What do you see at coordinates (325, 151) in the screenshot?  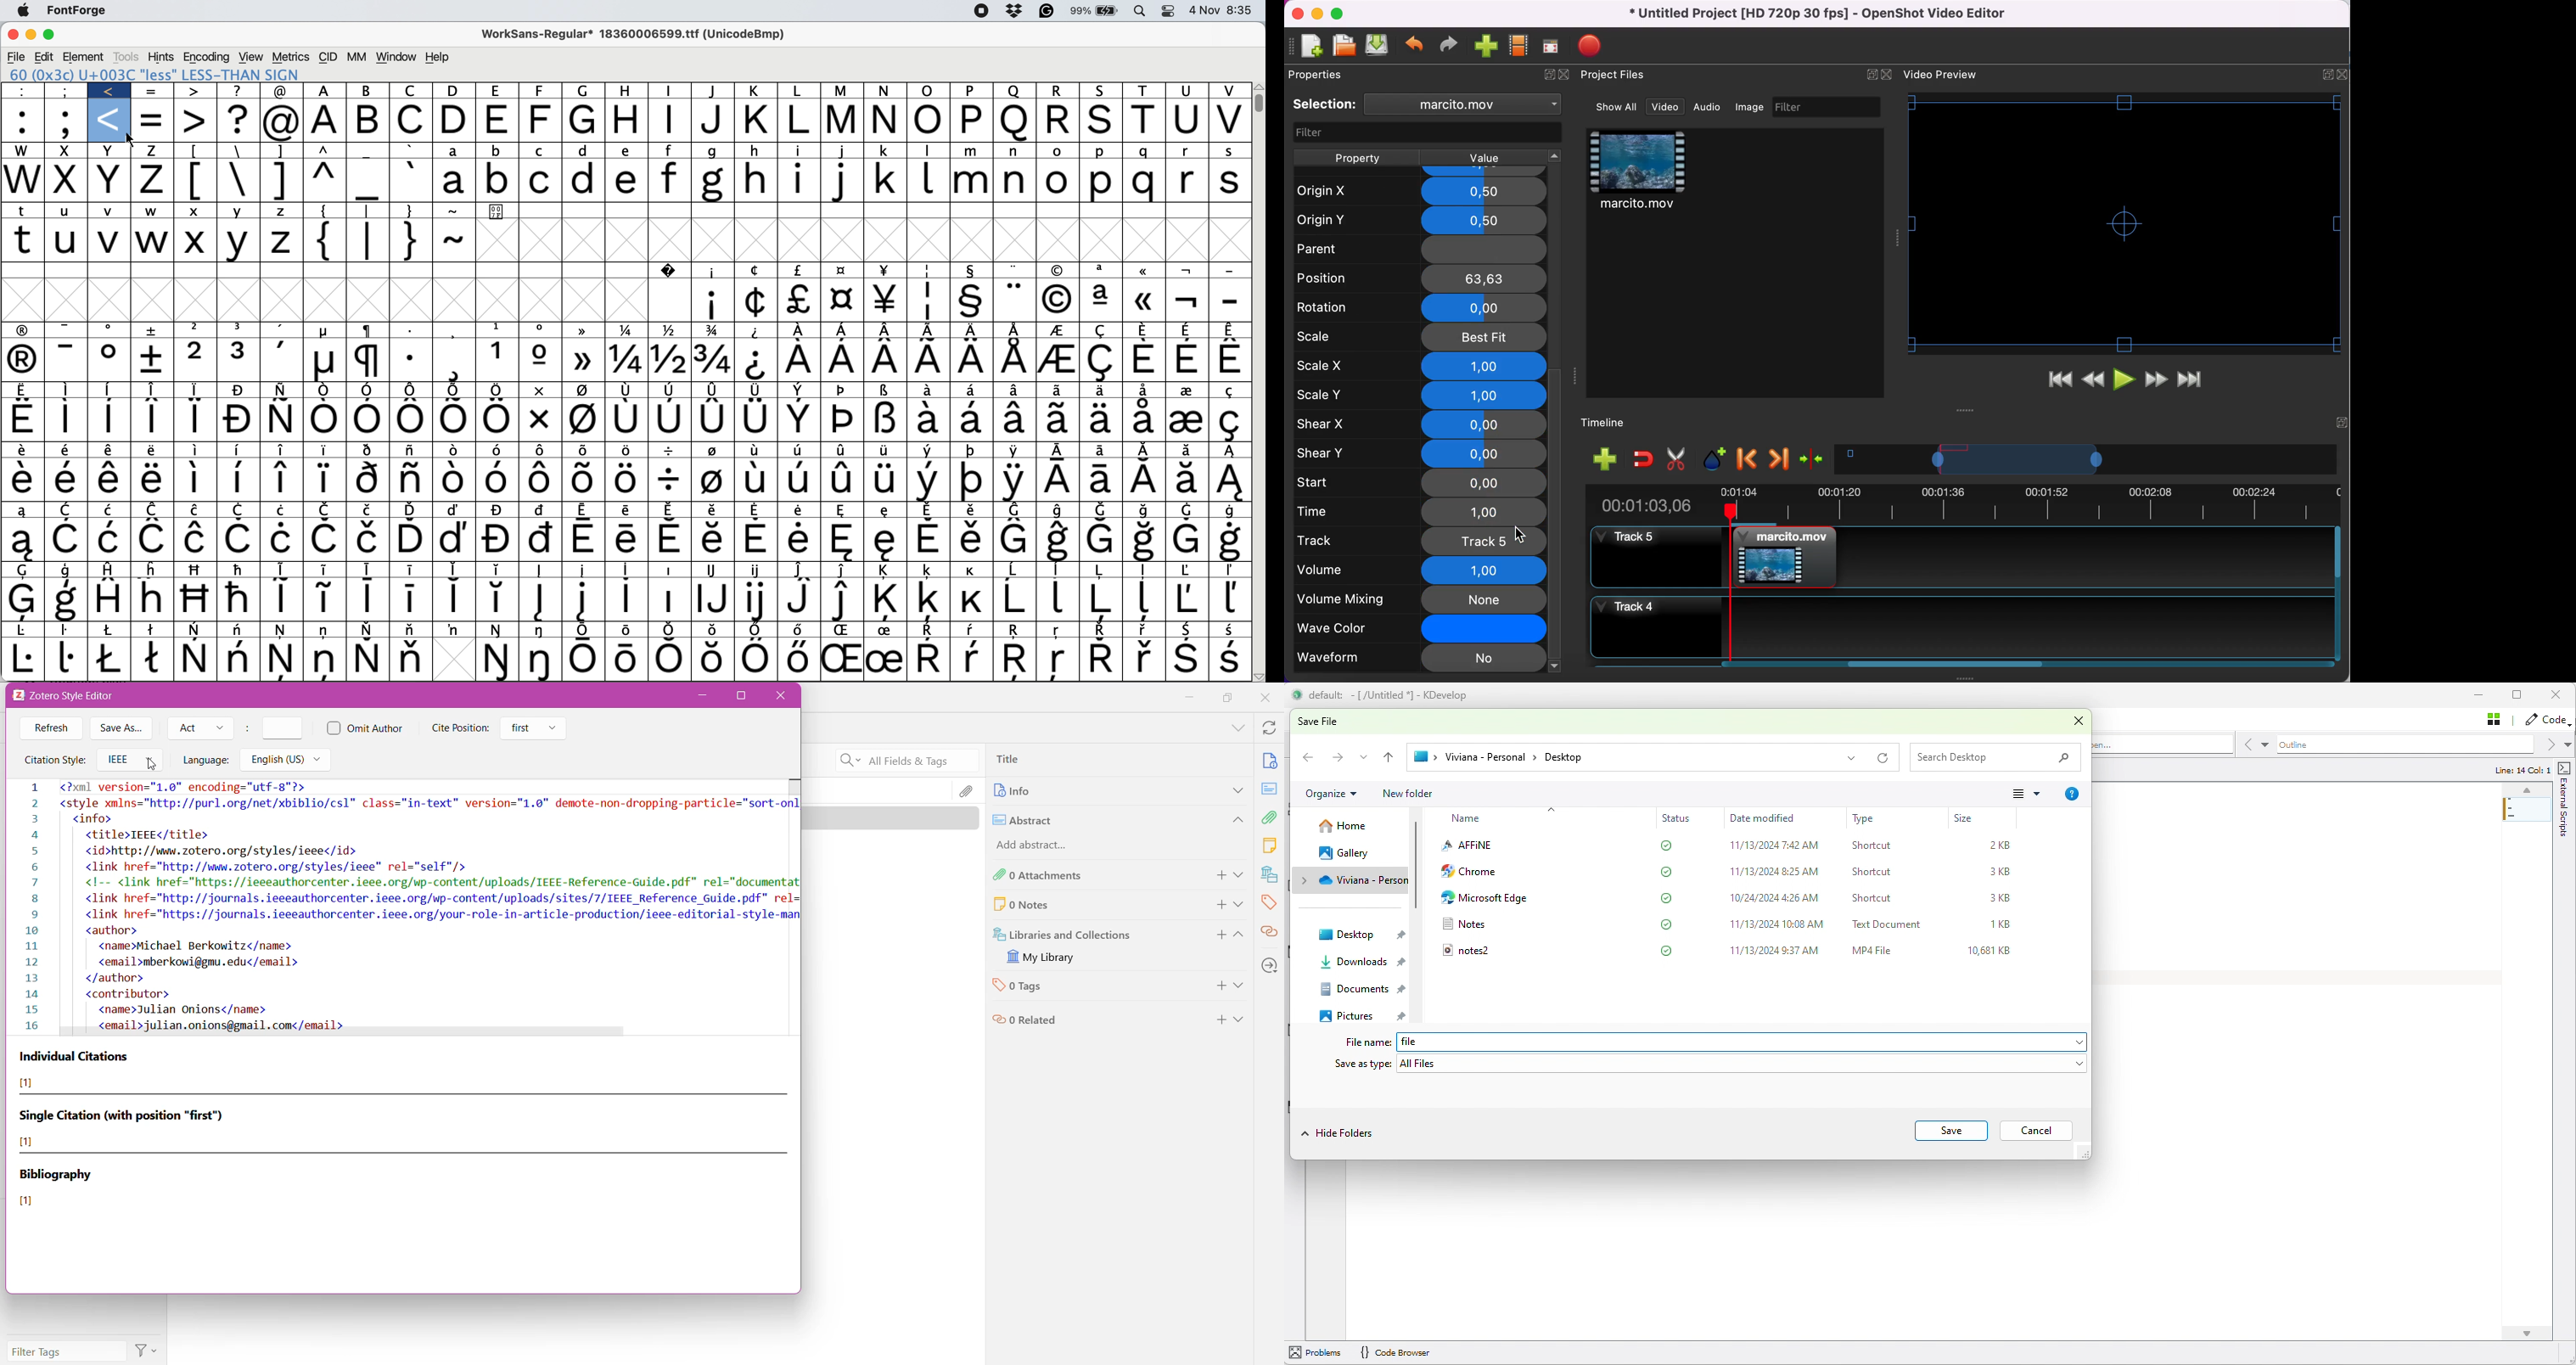 I see `^` at bounding box center [325, 151].